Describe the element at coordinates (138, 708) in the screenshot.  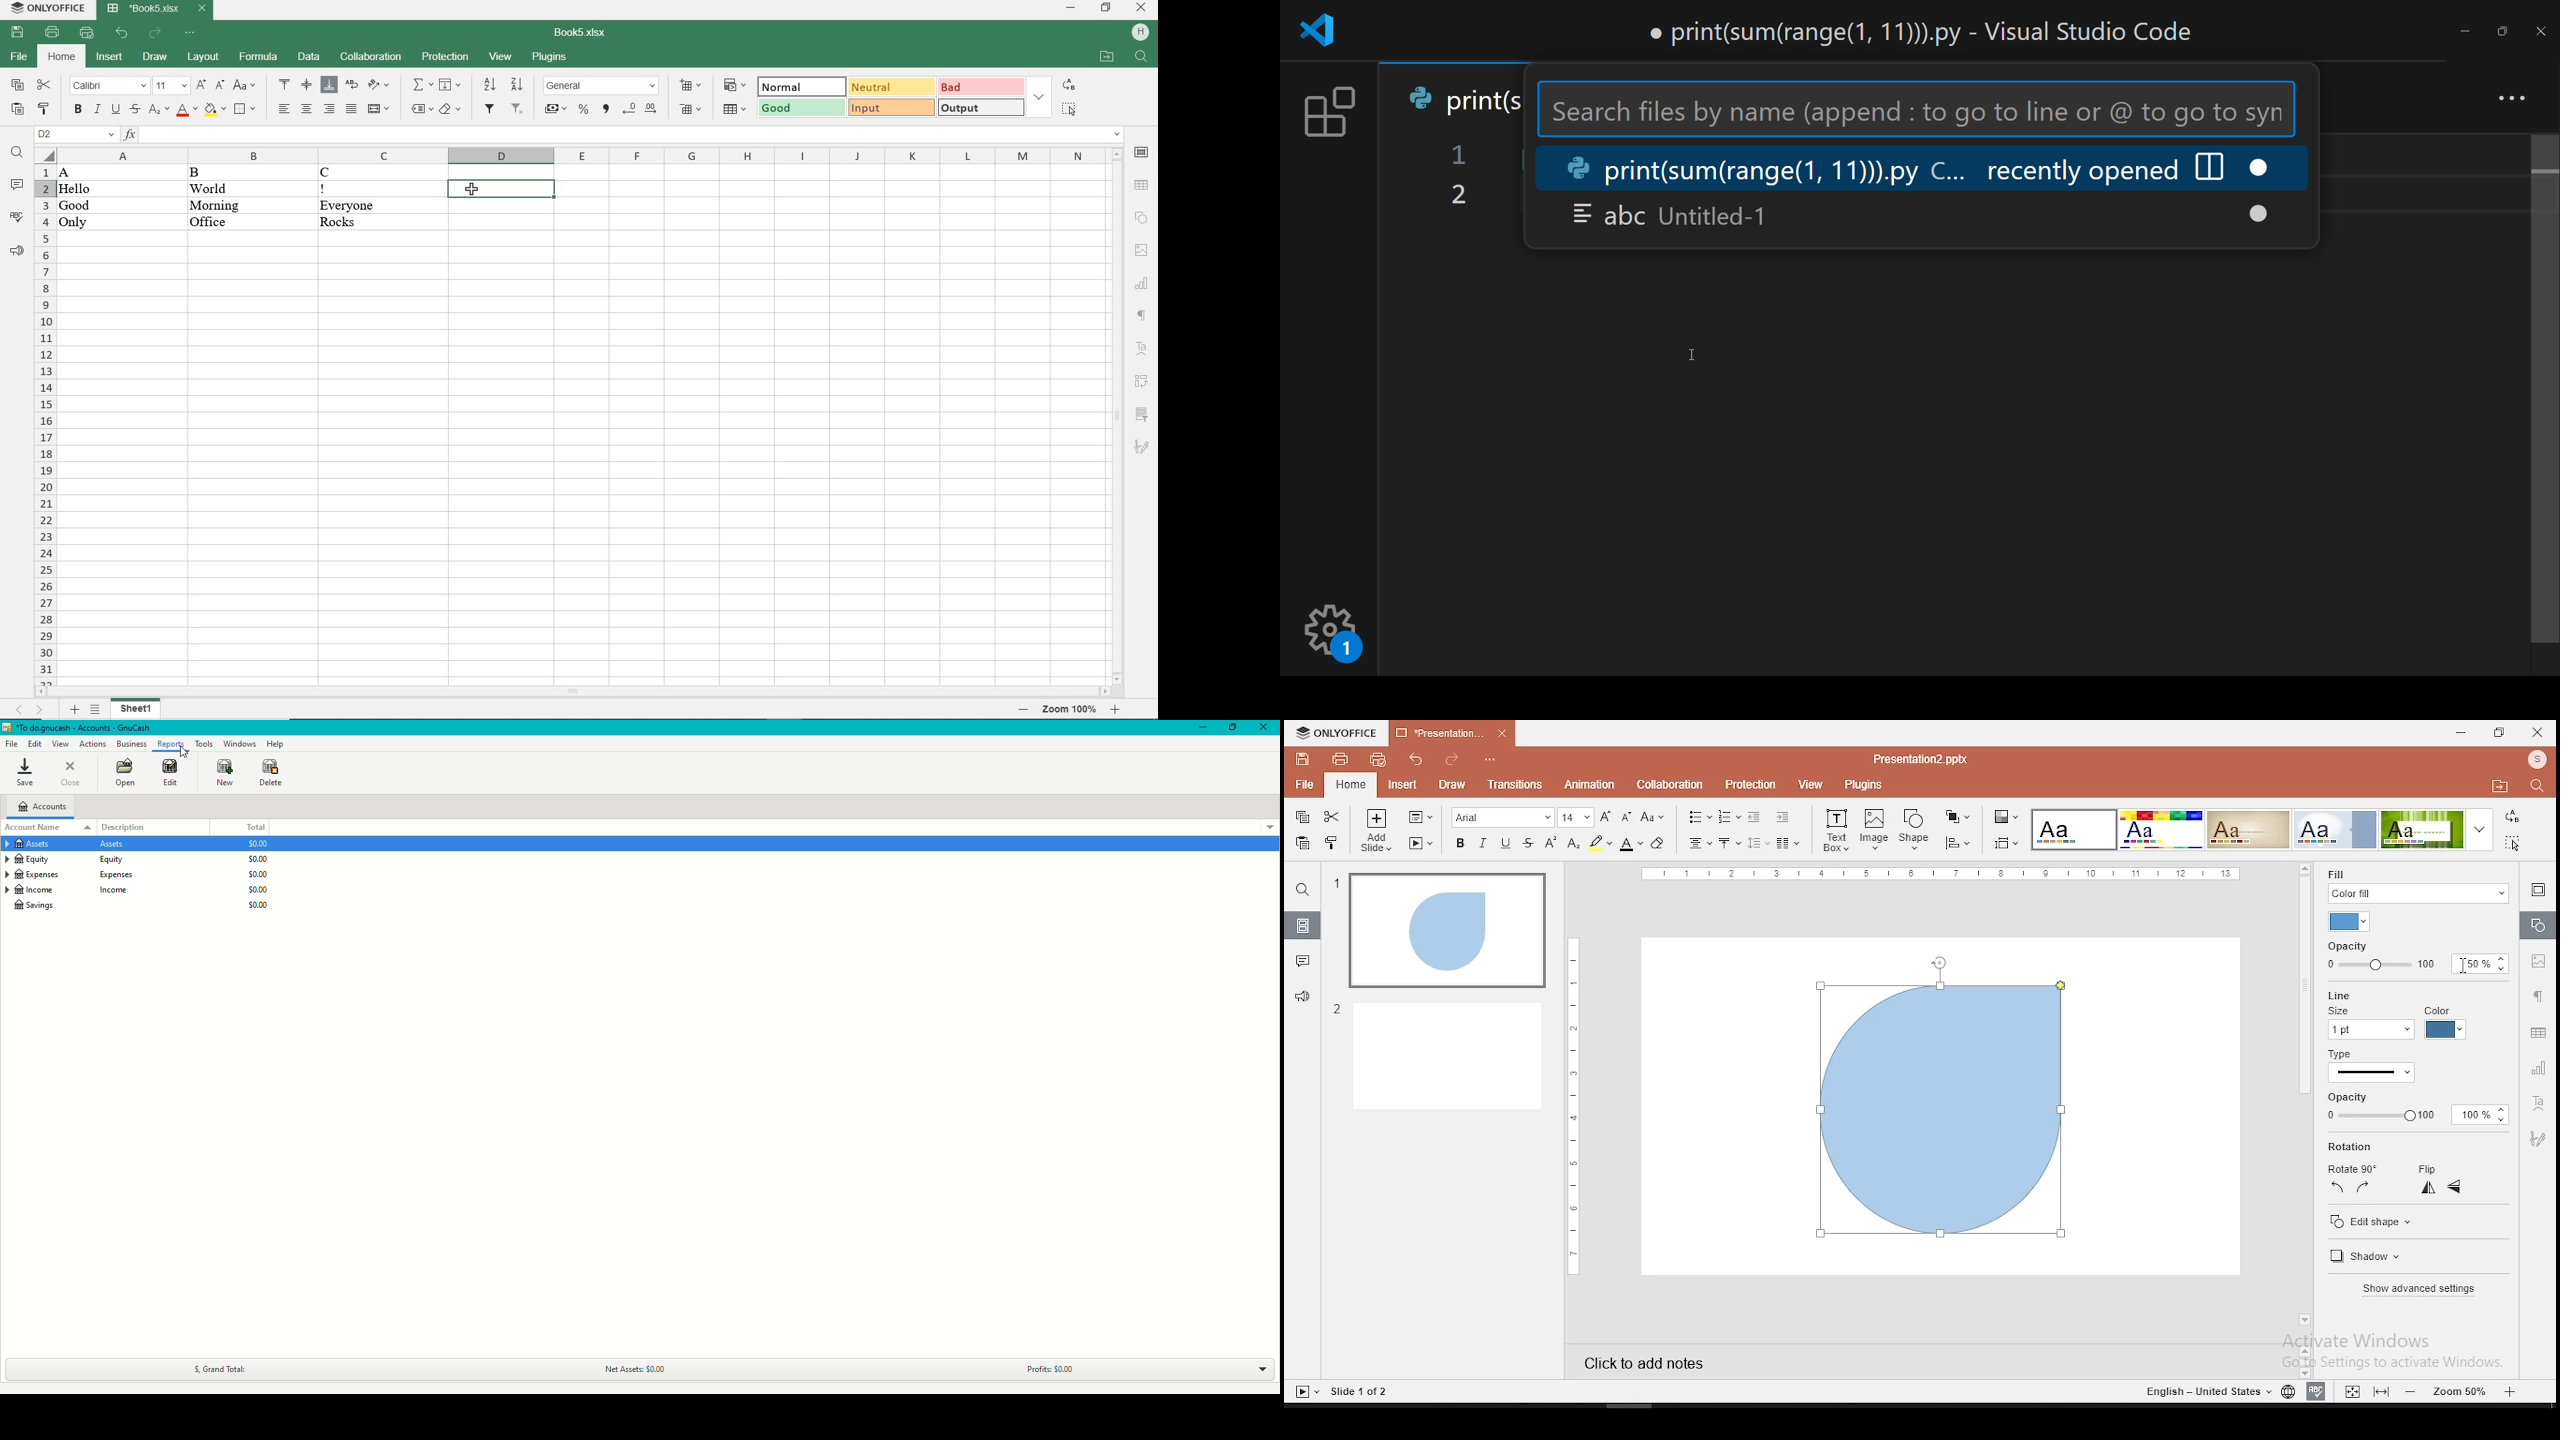
I see `SHEET1` at that location.